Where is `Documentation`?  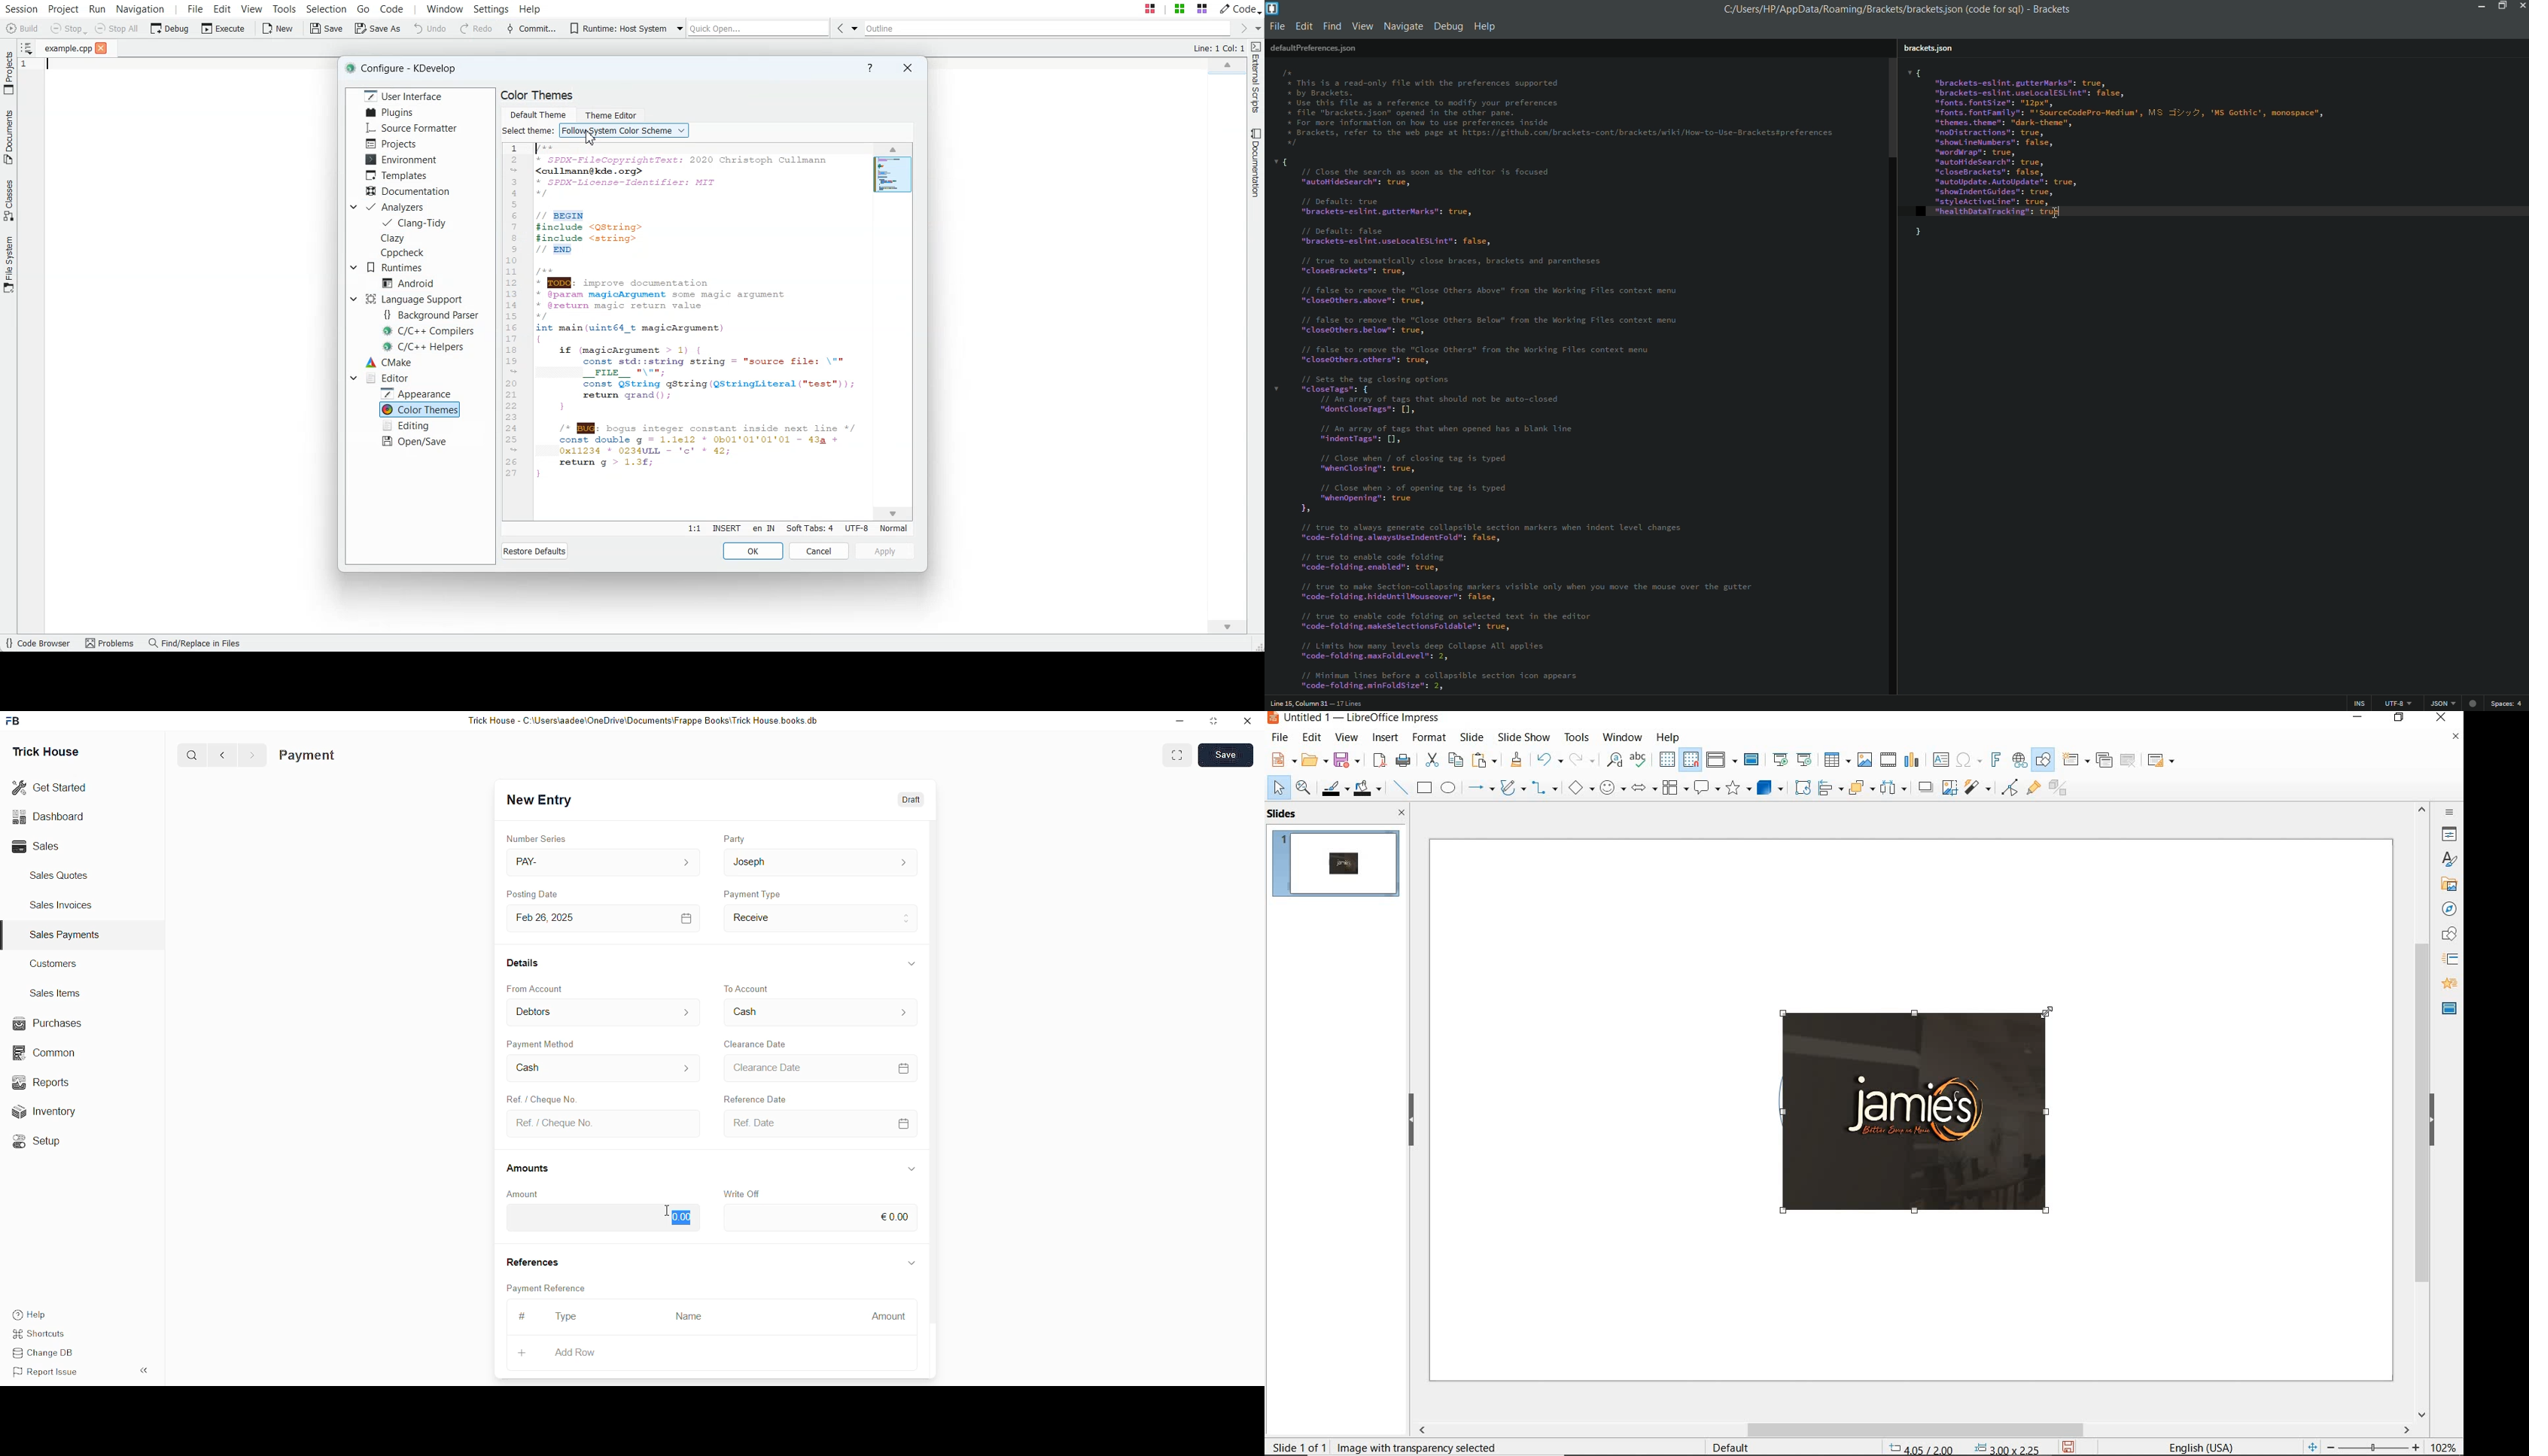 Documentation is located at coordinates (1257, 163).